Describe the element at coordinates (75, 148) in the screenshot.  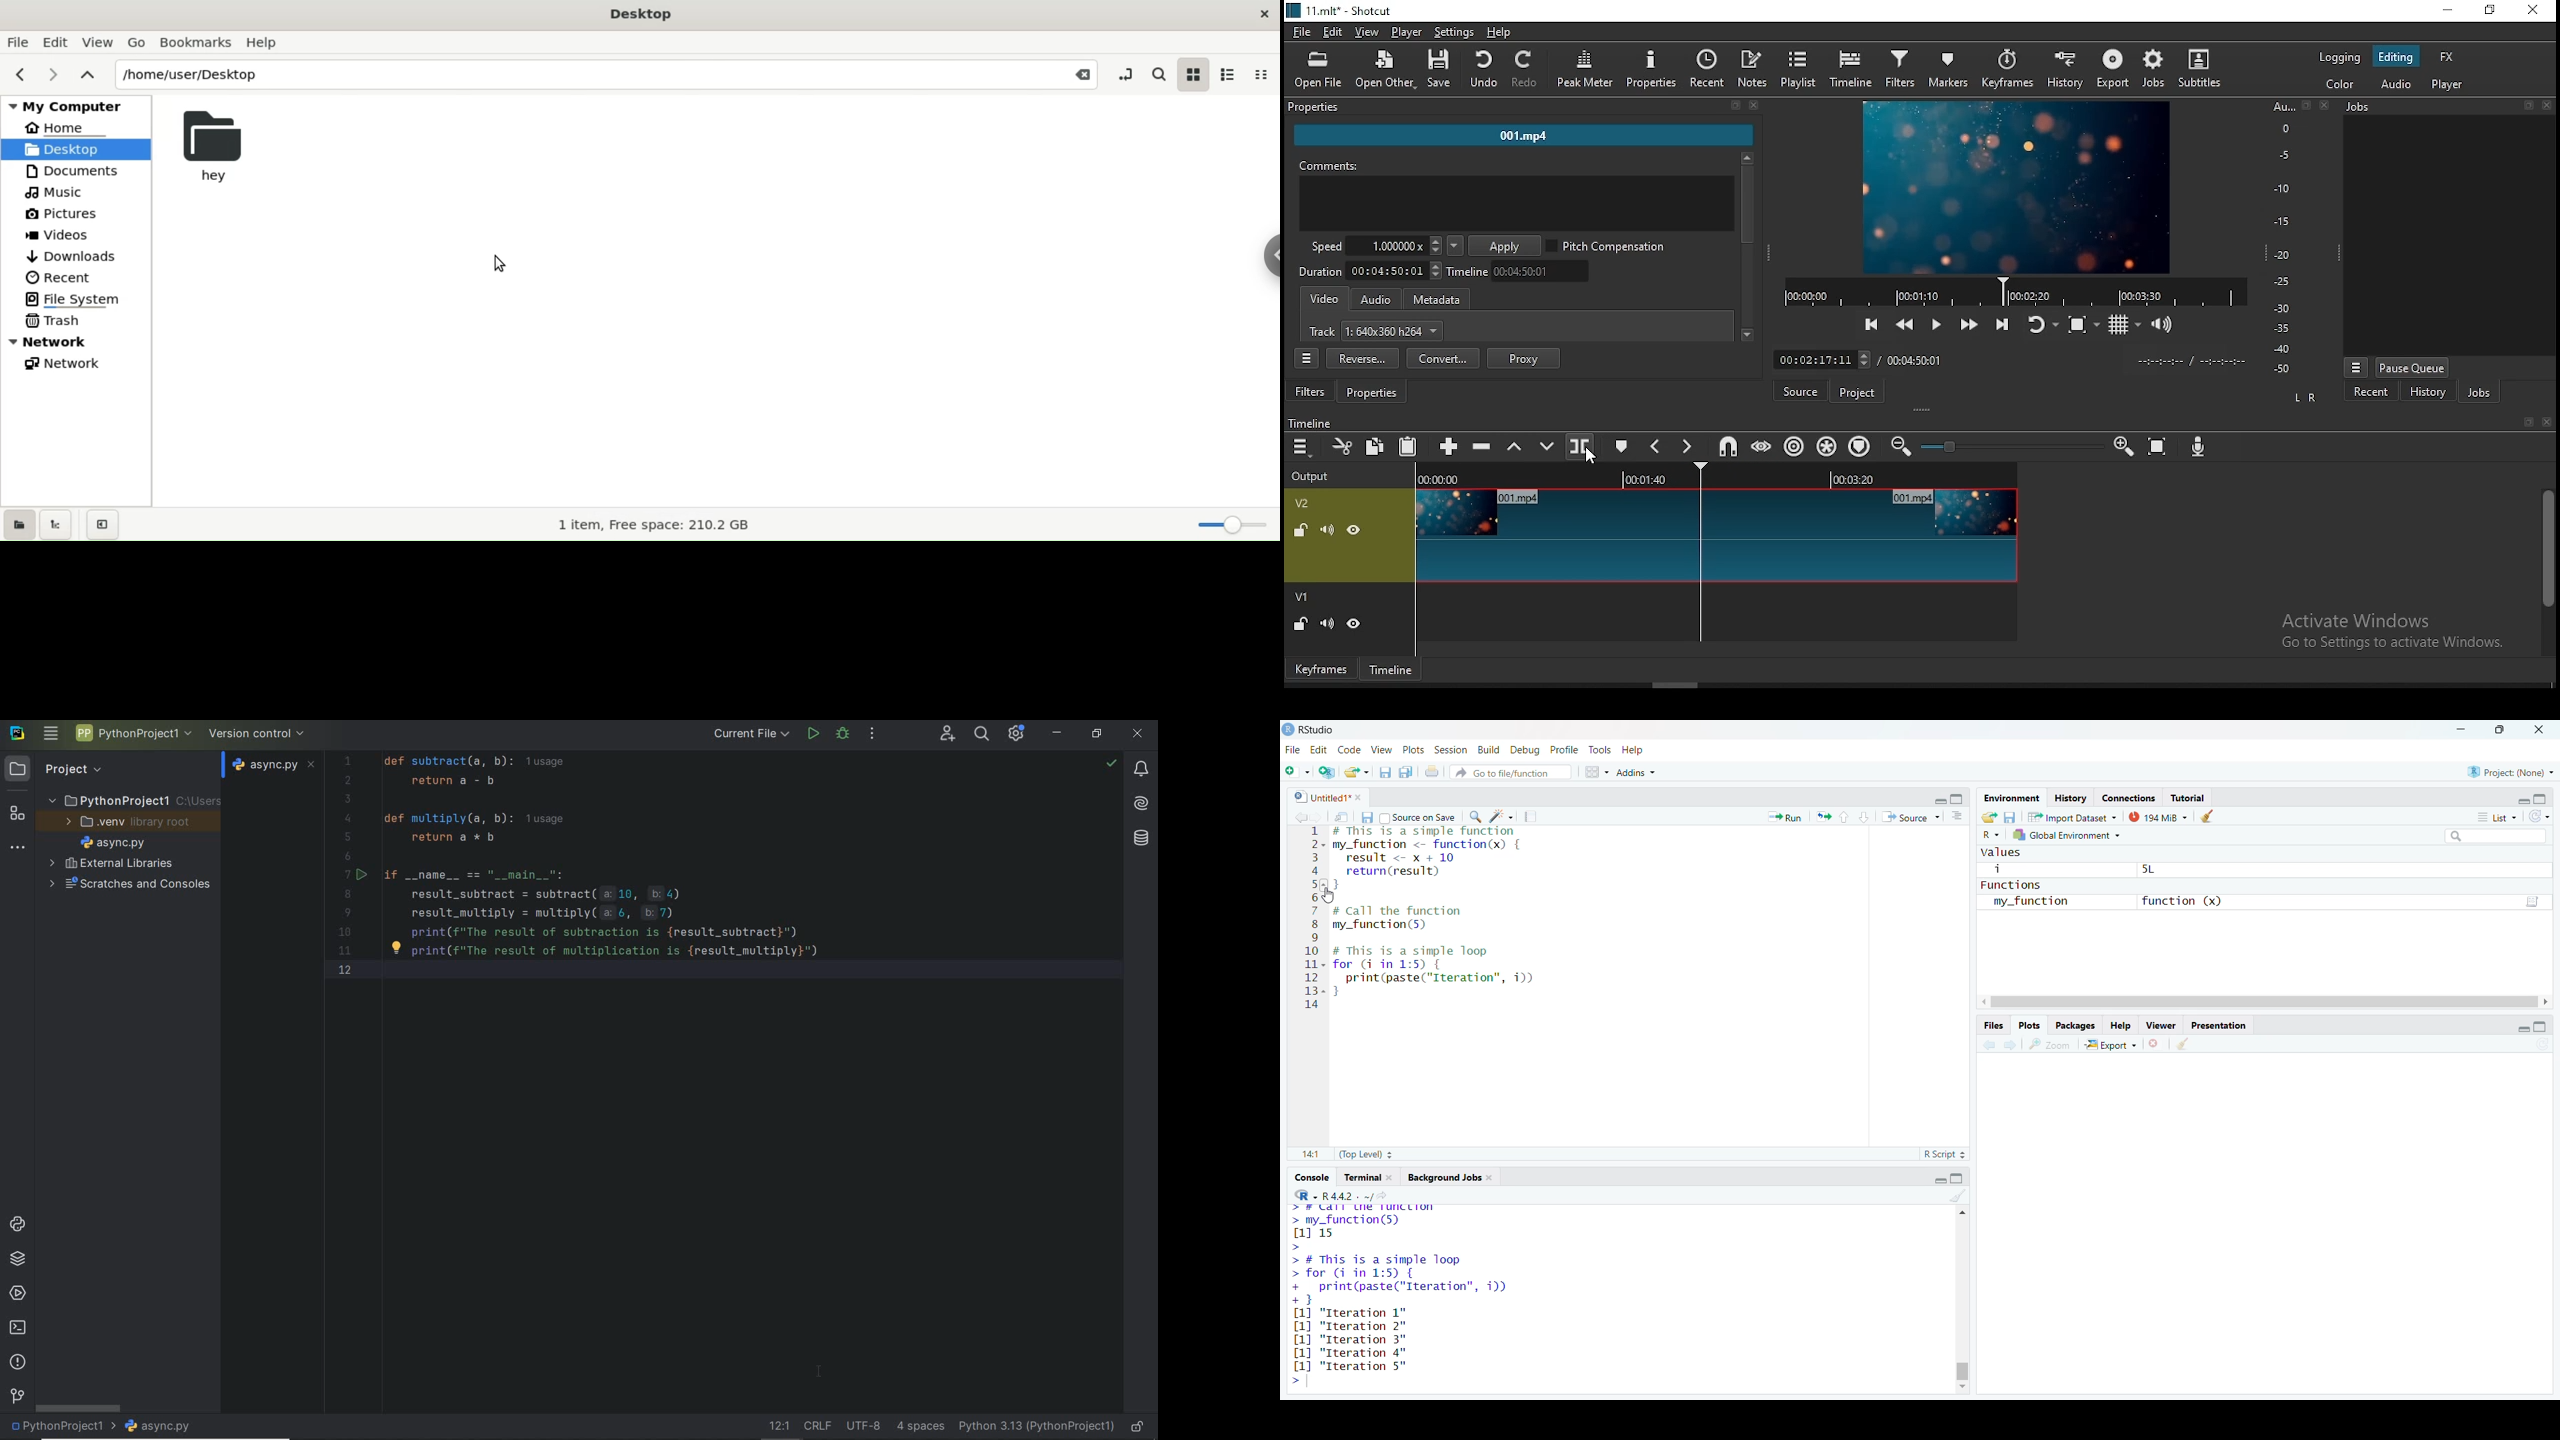
I see `desktop` at that location.